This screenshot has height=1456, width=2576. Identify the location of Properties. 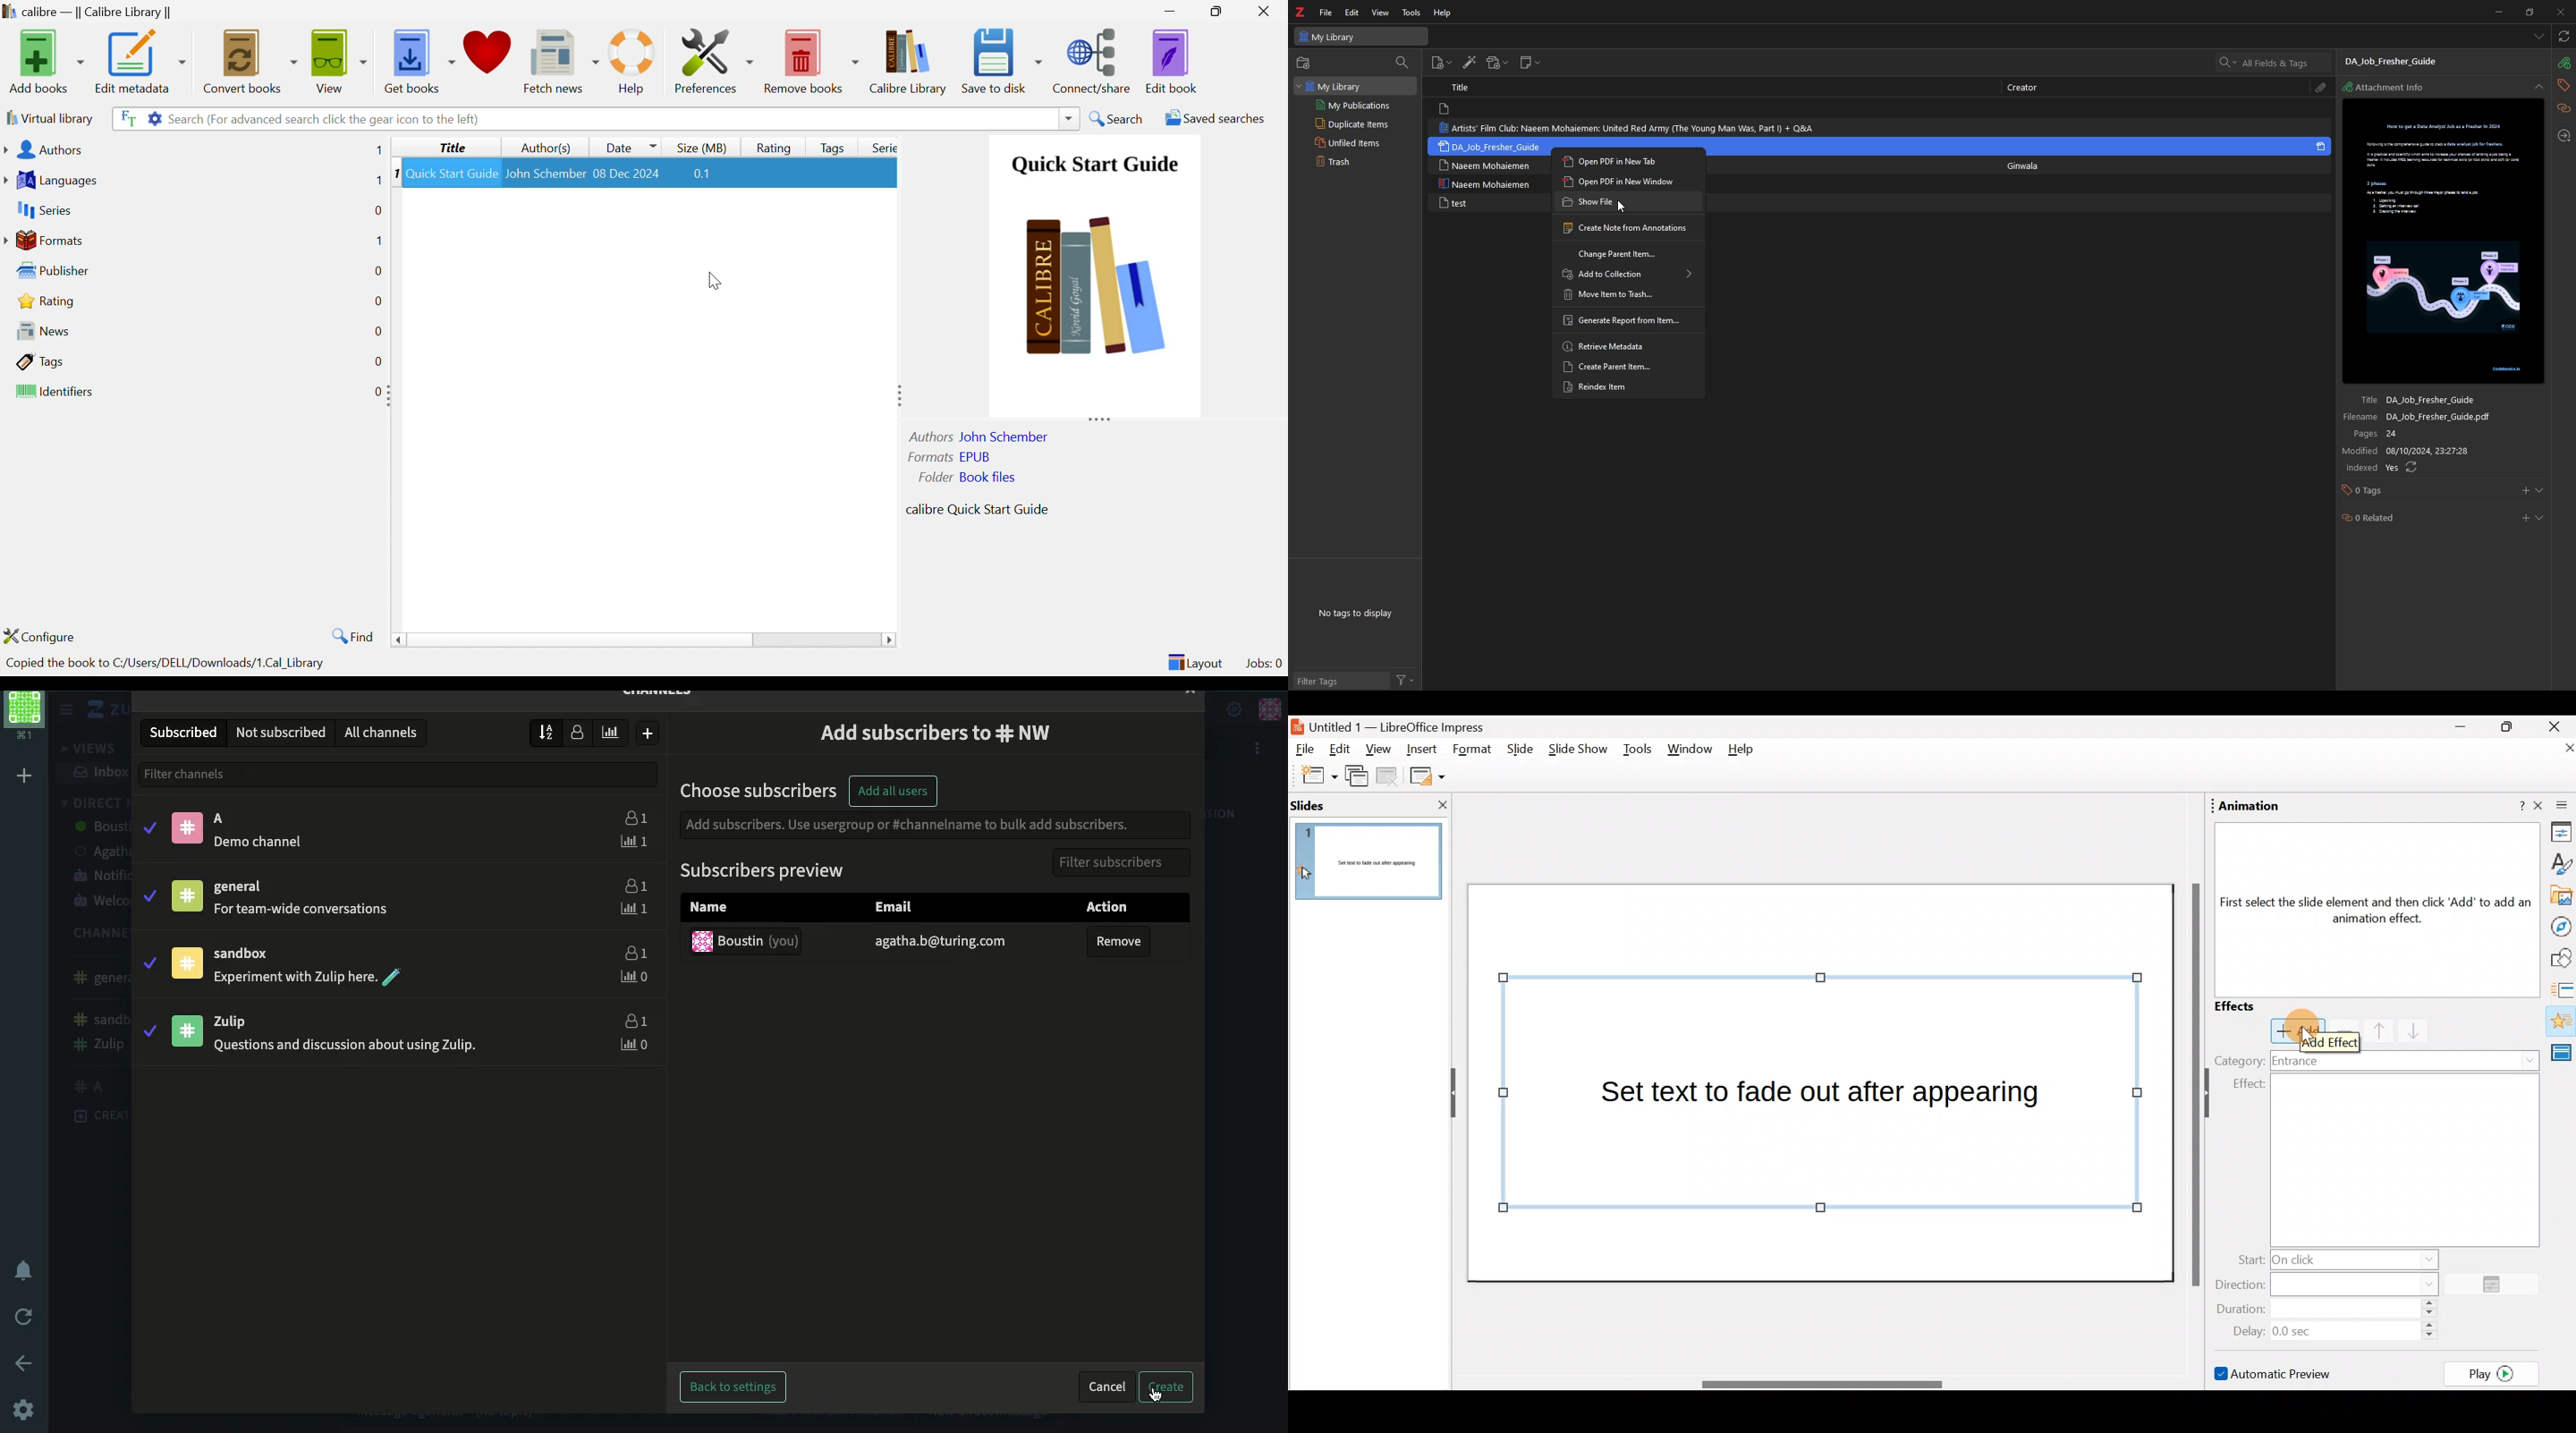
(2557, 834).